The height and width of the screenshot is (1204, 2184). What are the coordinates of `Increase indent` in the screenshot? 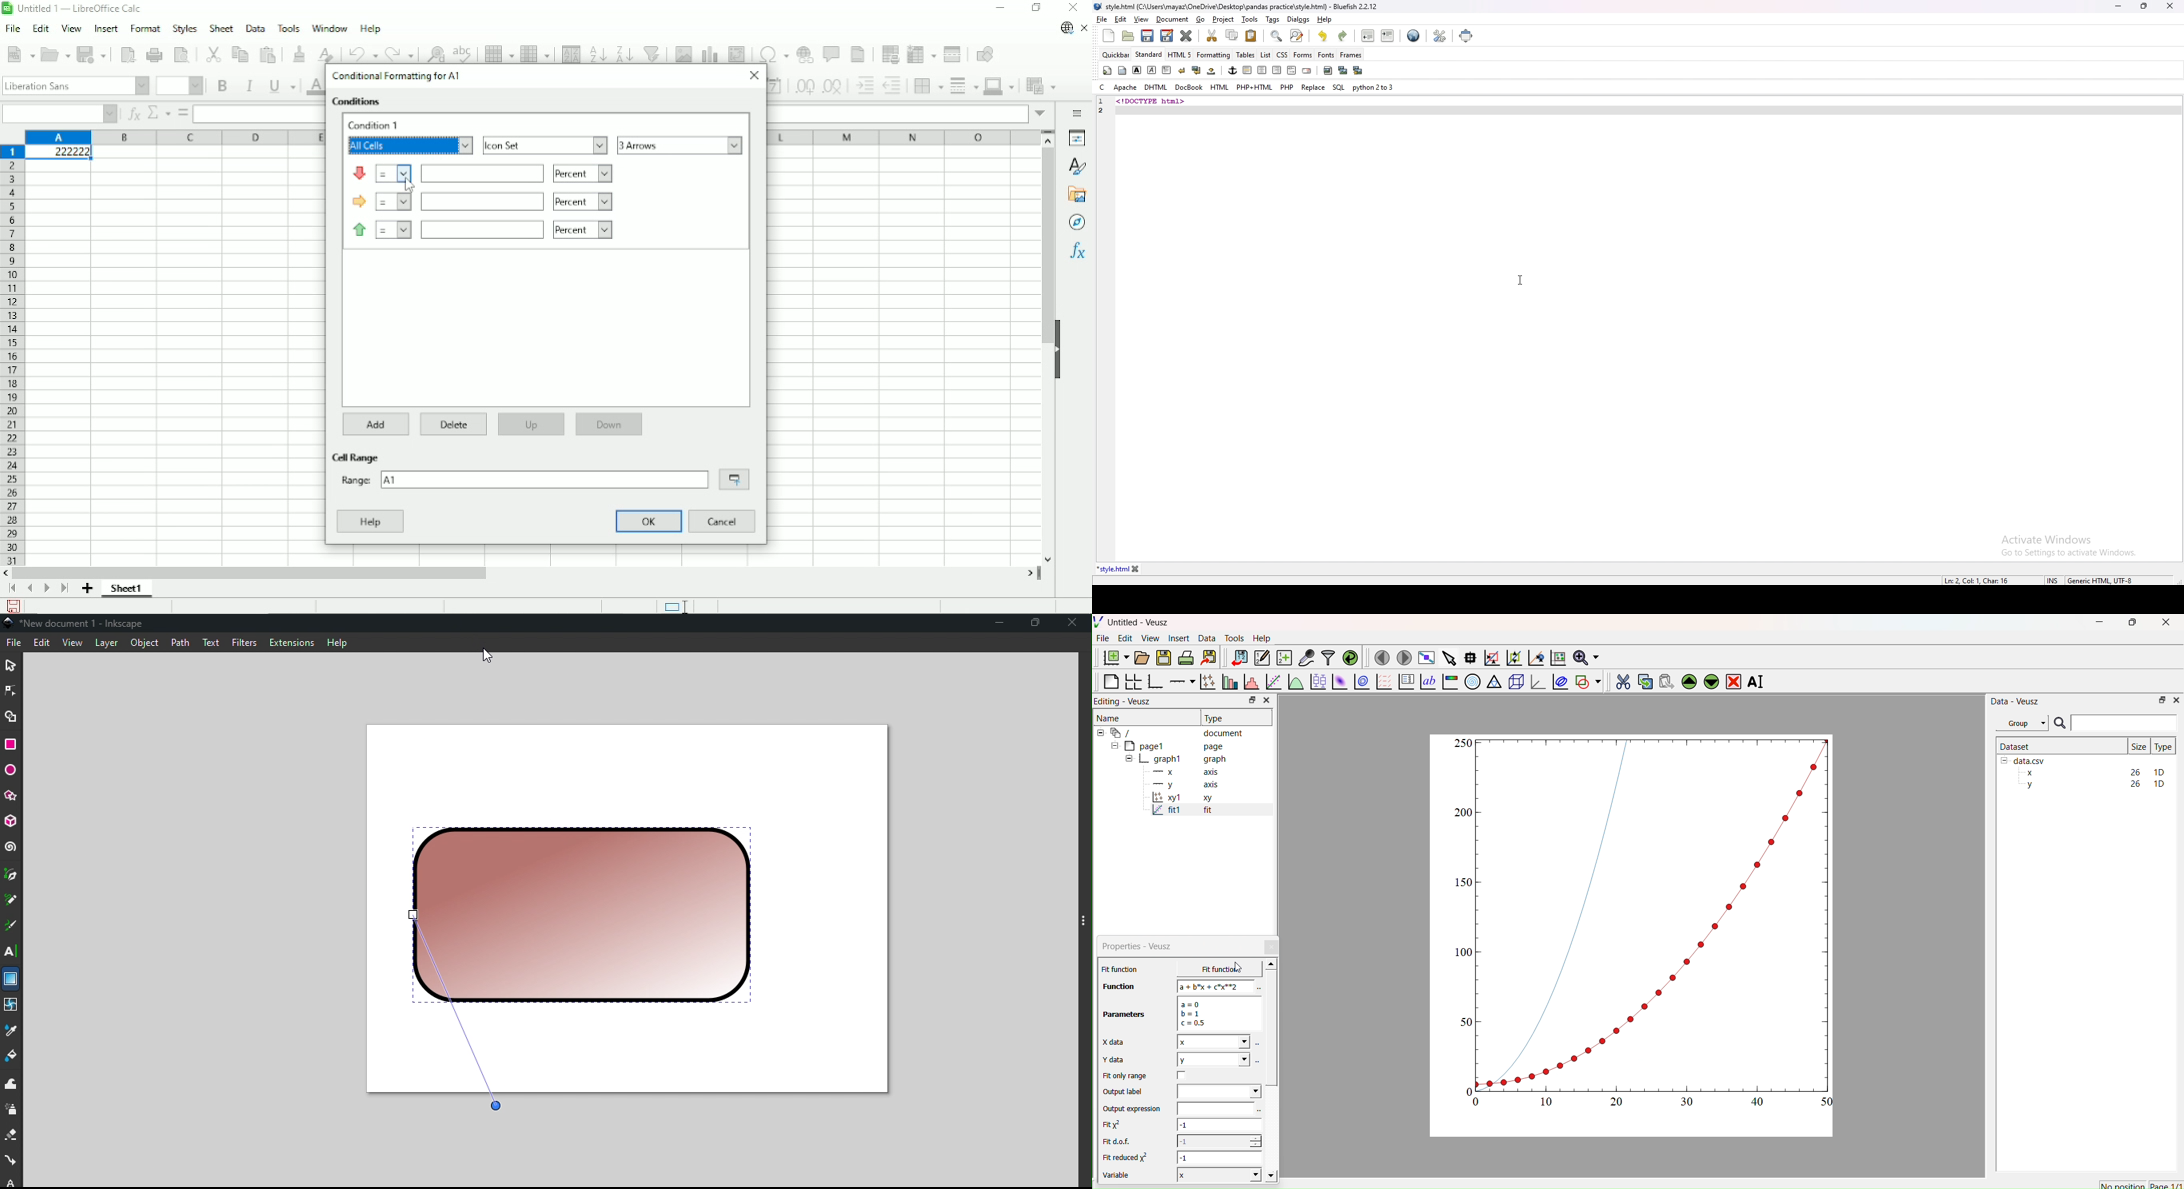 It's located at (864, 86).